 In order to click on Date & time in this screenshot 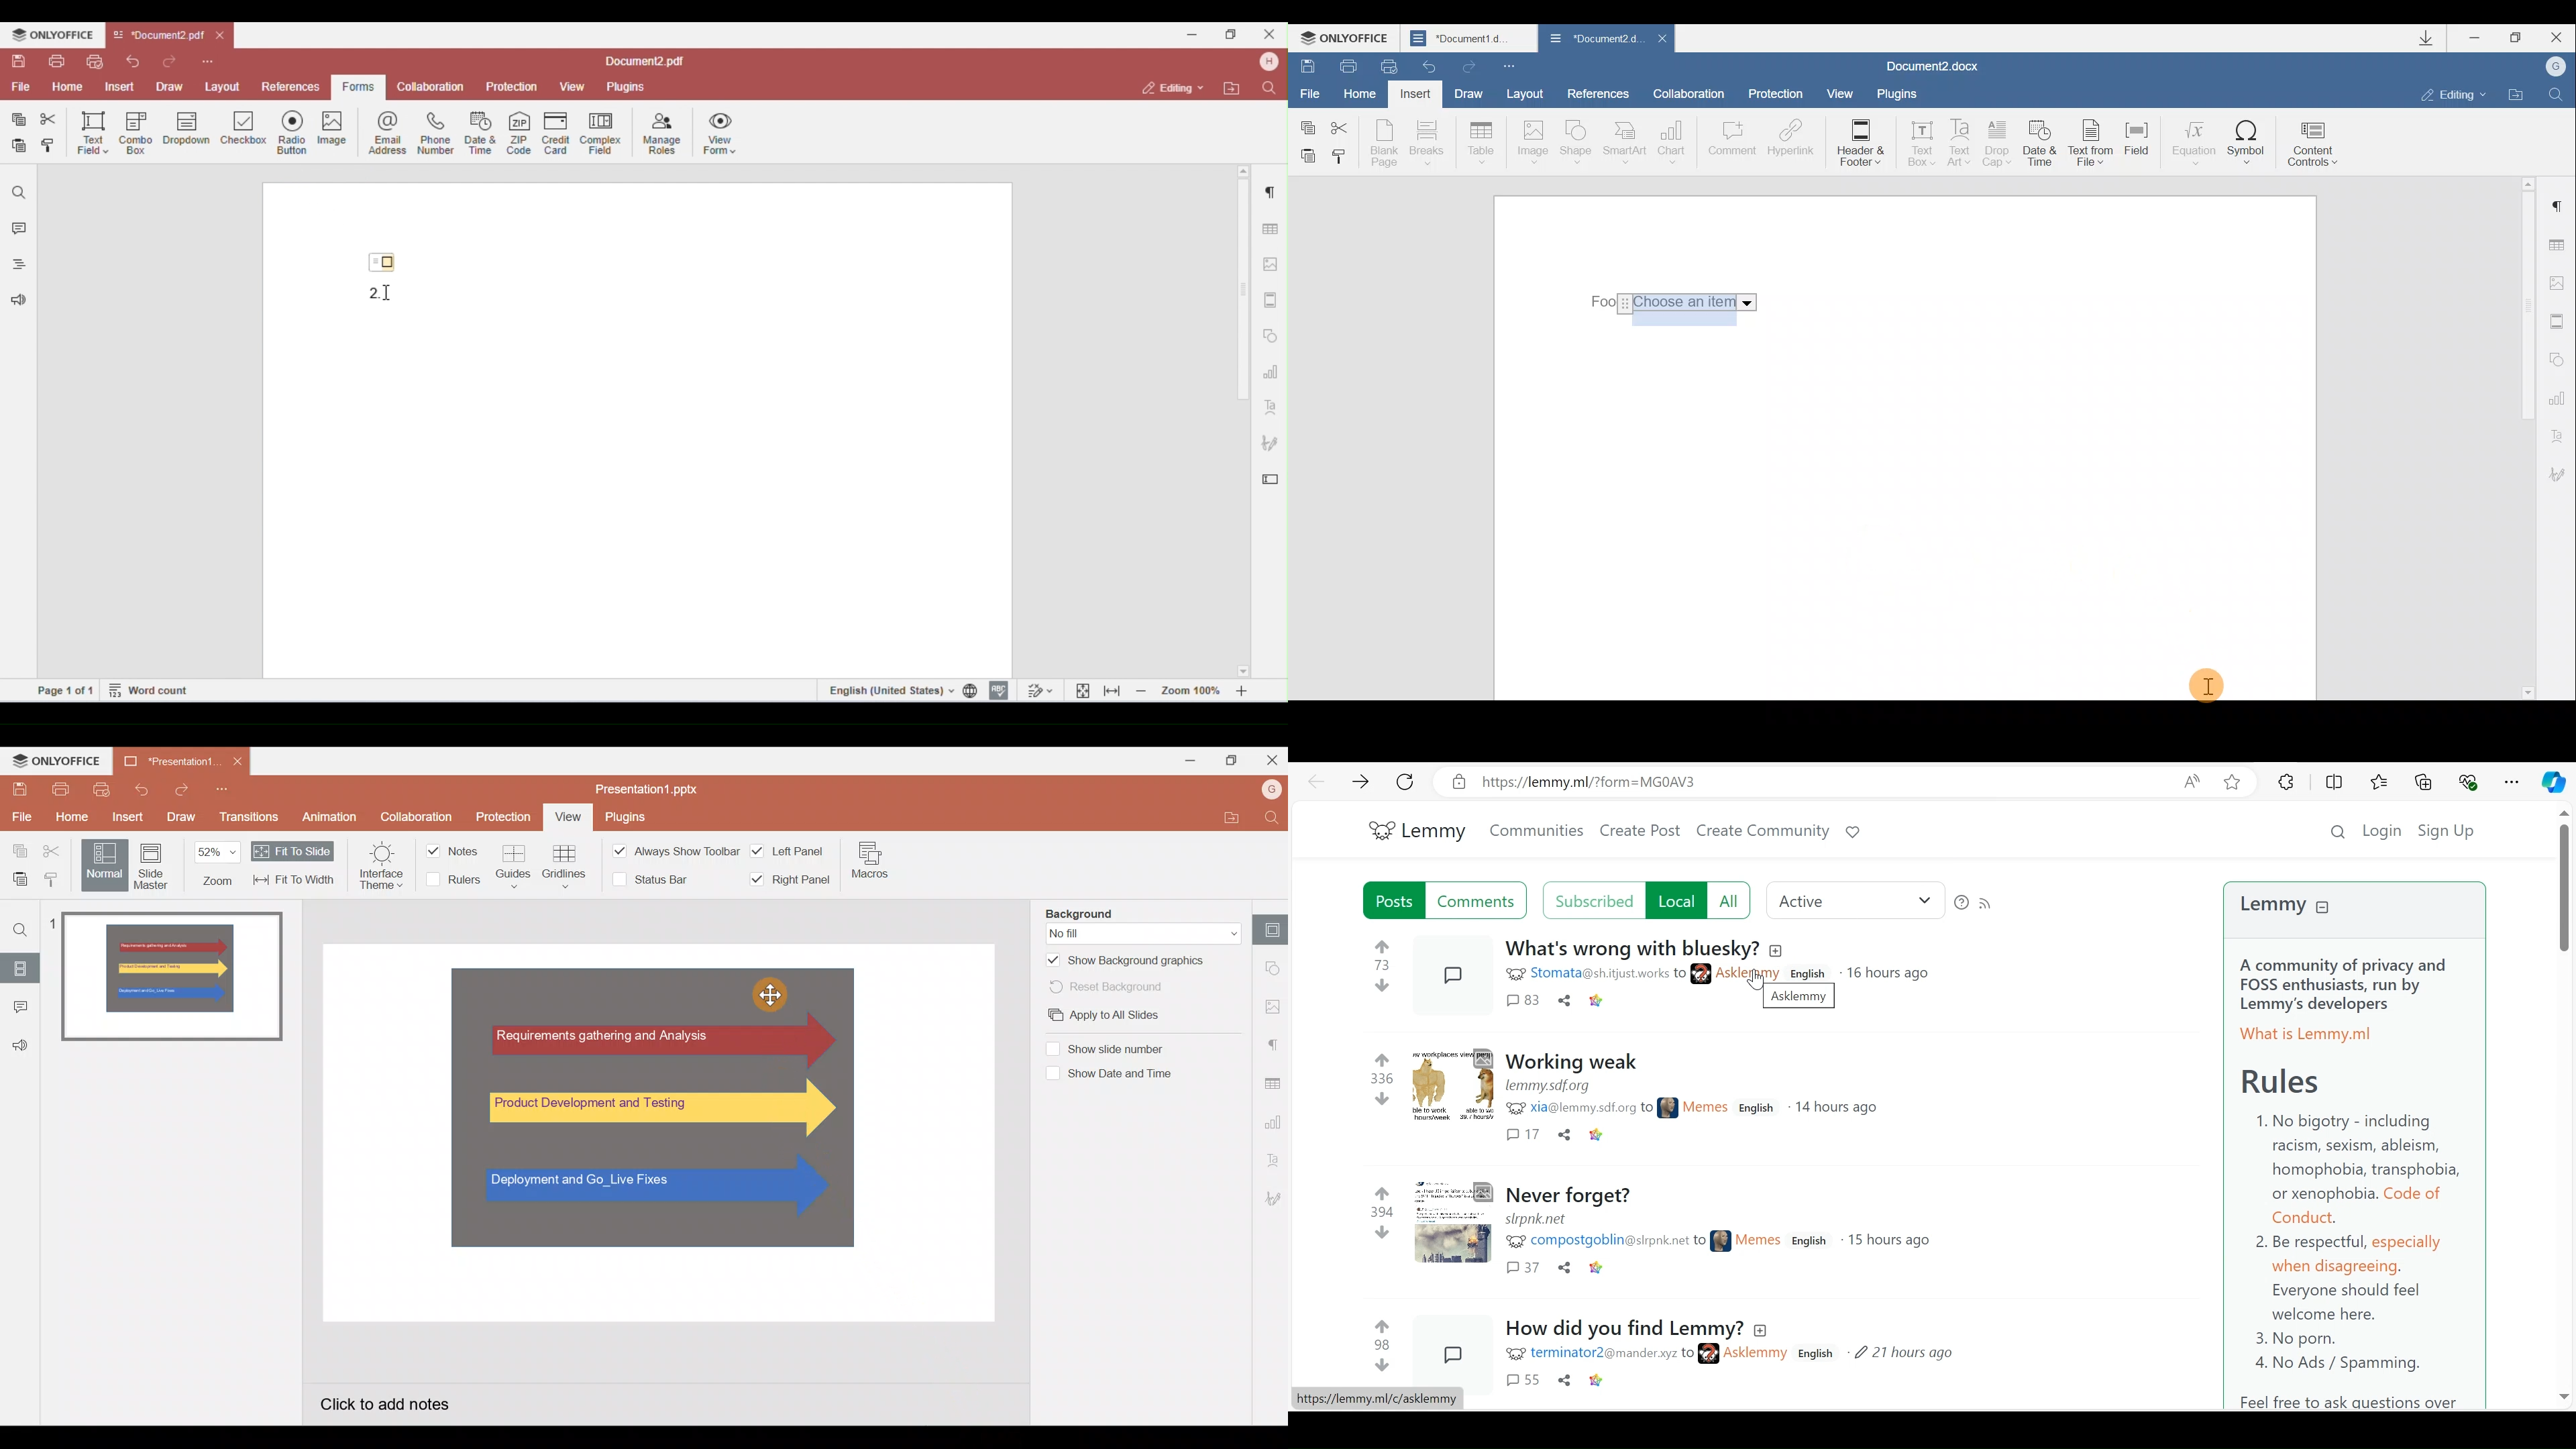, I will do `click(2042, 146)`.